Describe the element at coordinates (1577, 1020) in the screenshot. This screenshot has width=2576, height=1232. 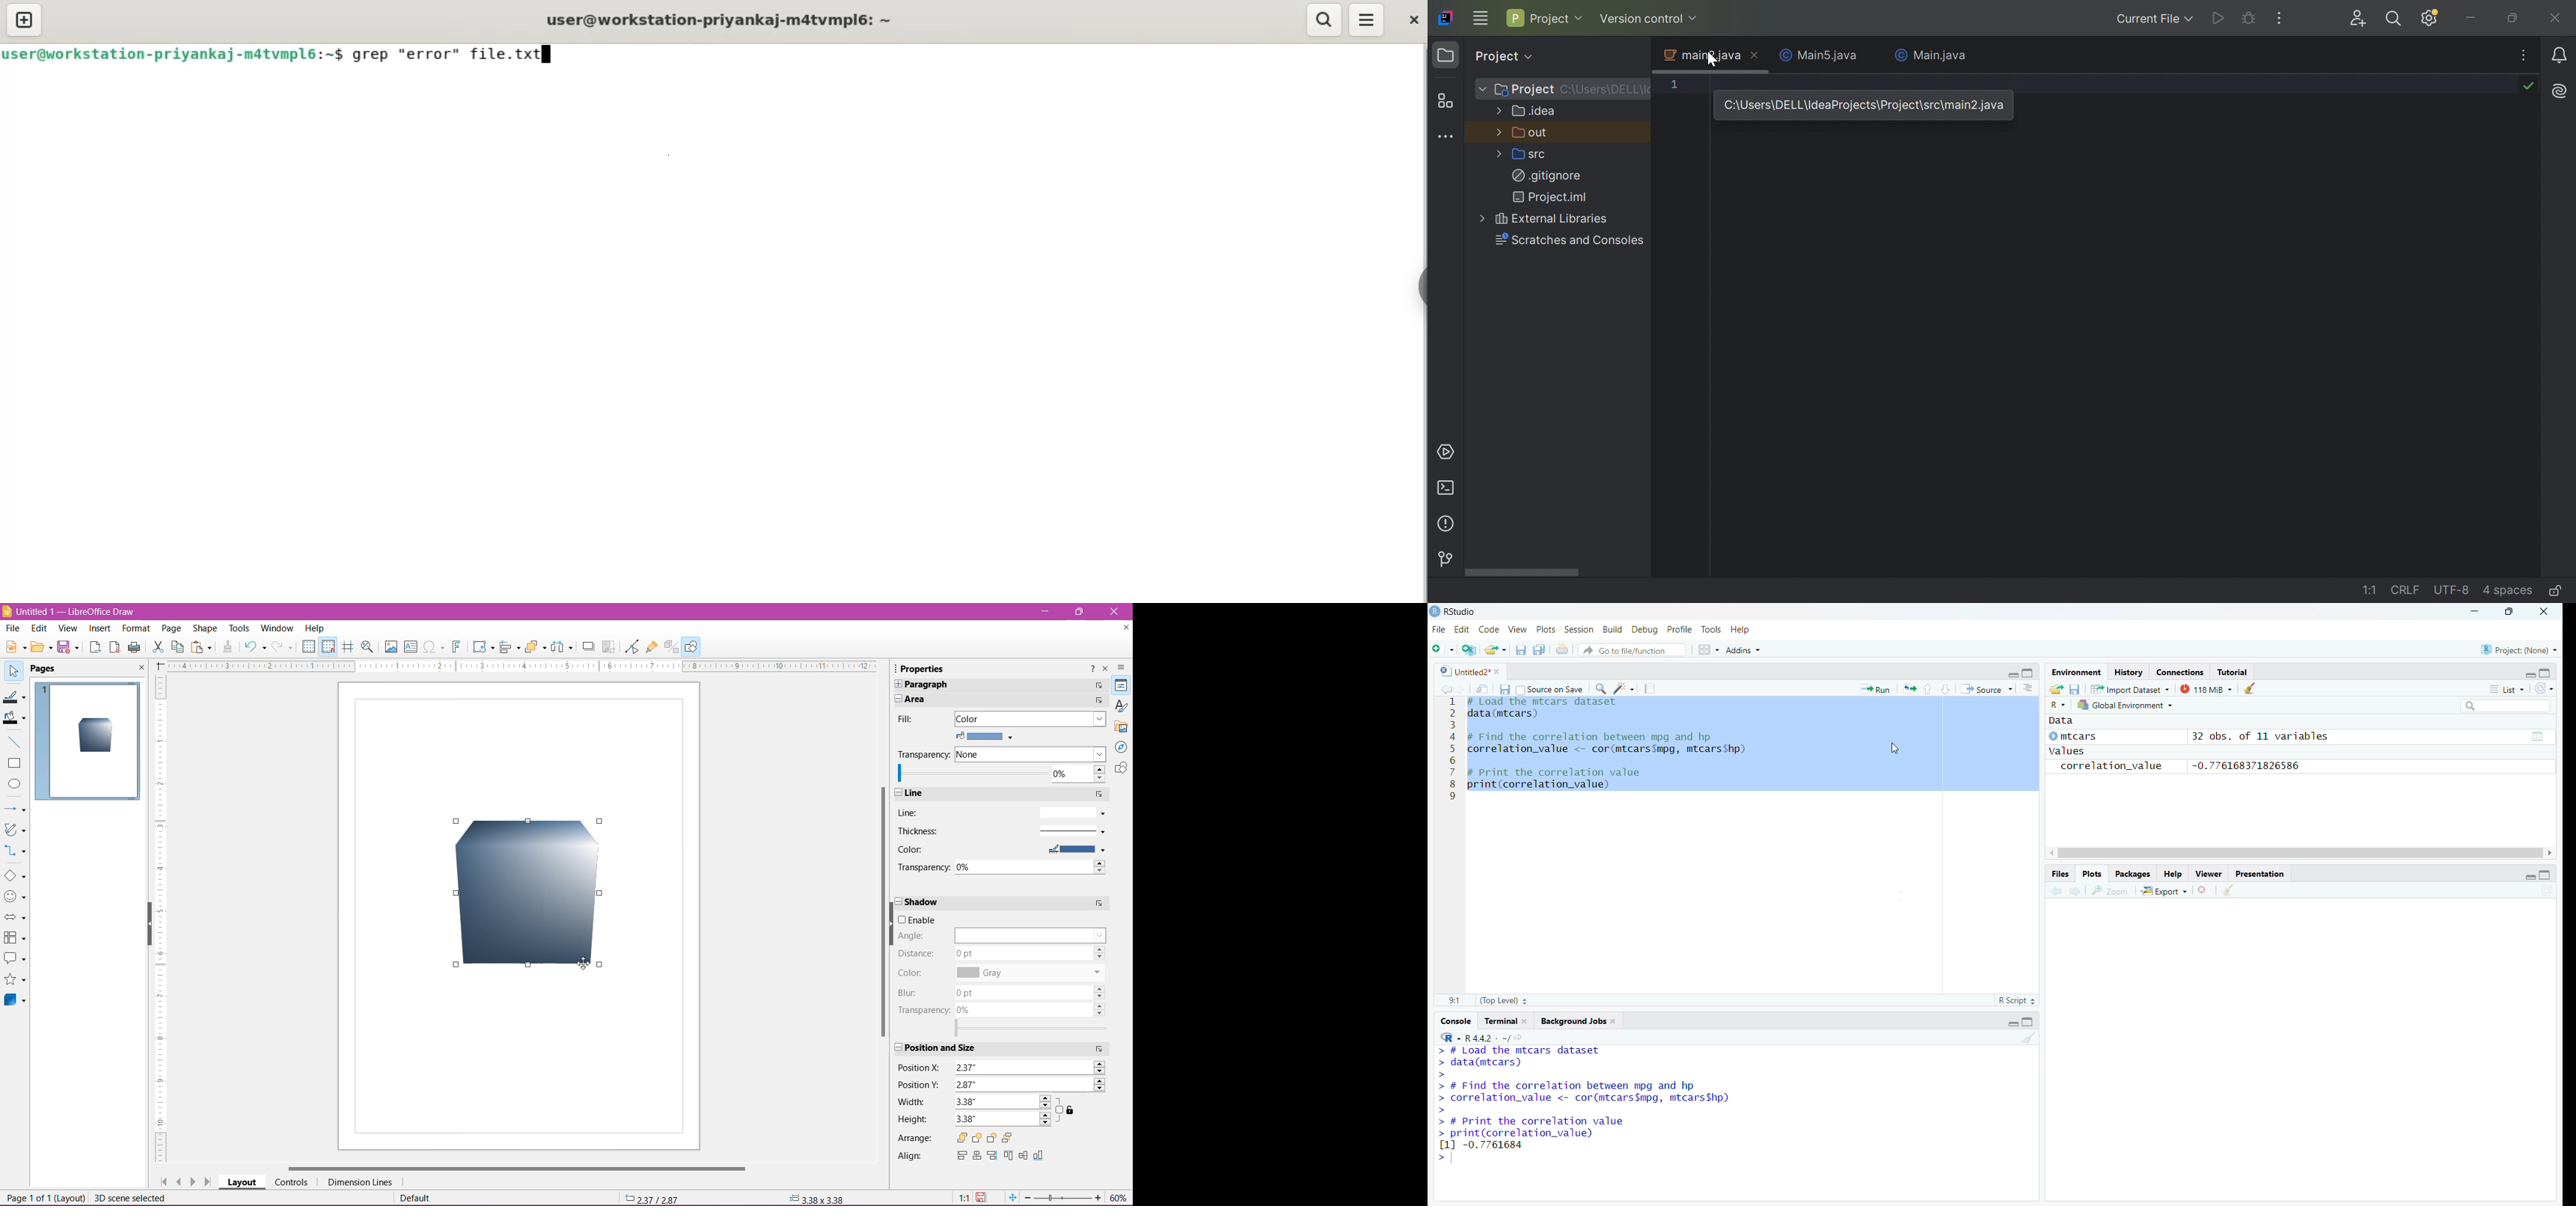
I see `Background Jobs` at that location.